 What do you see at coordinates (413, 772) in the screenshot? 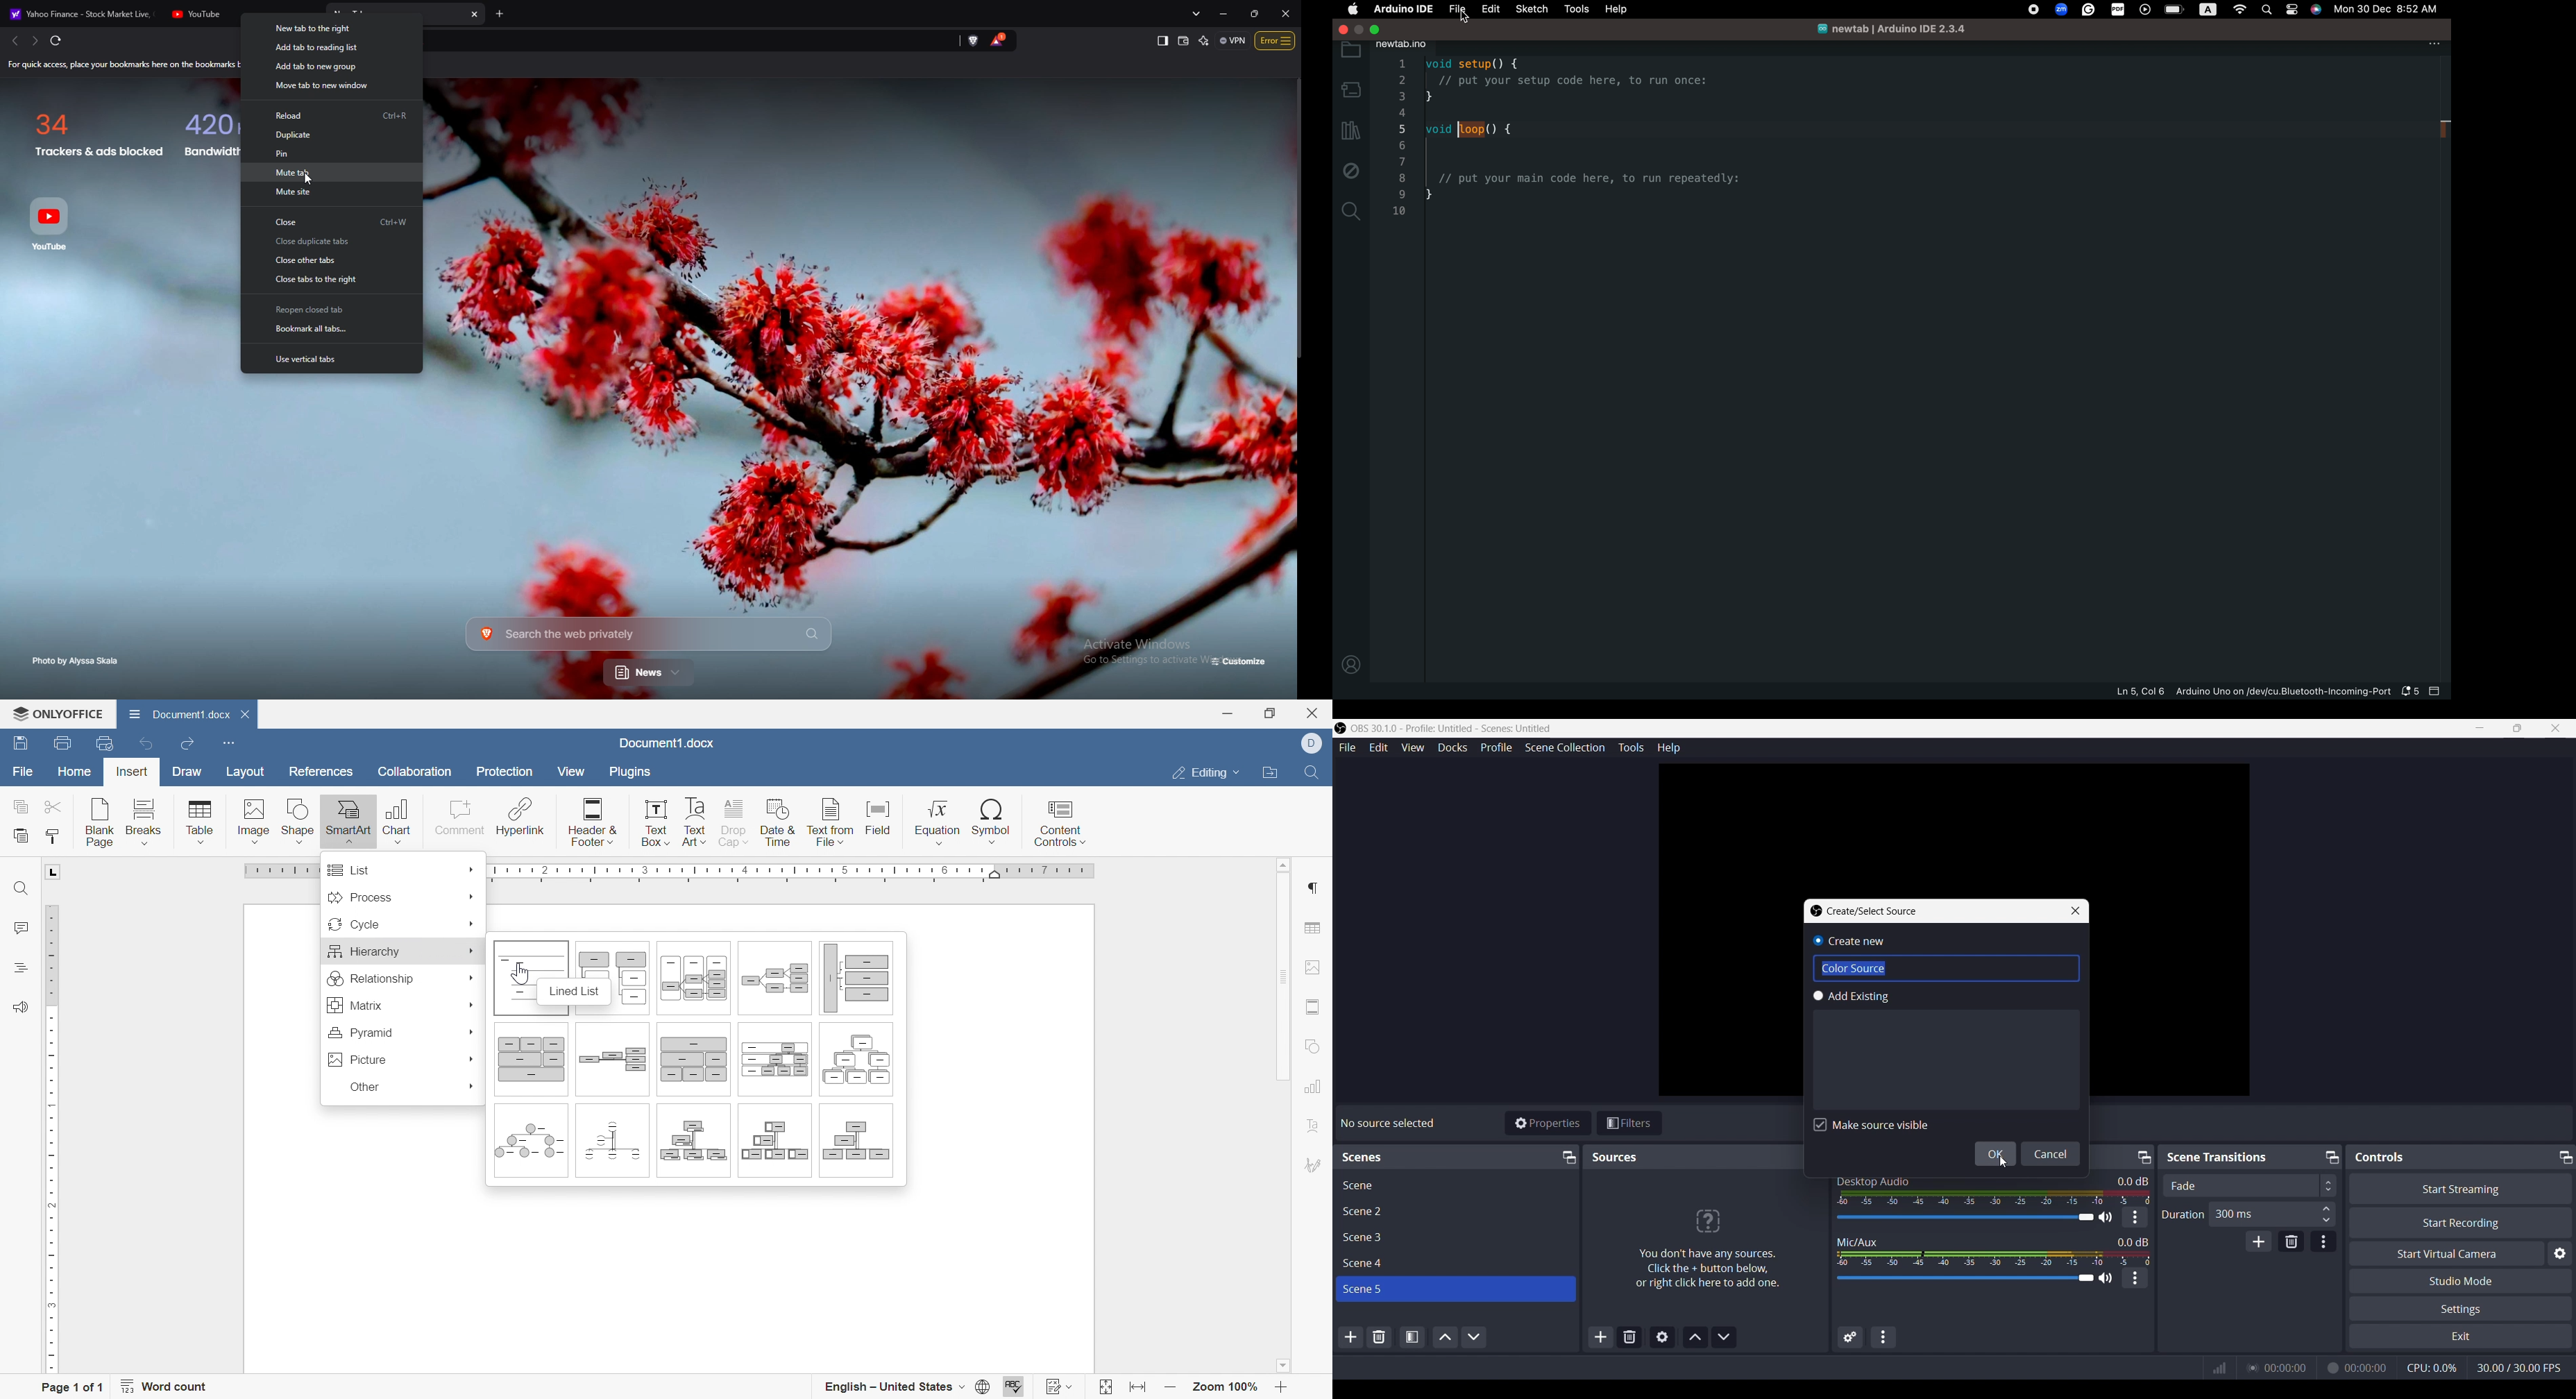
I see `Collaboration` at bounding box center [413, 772].